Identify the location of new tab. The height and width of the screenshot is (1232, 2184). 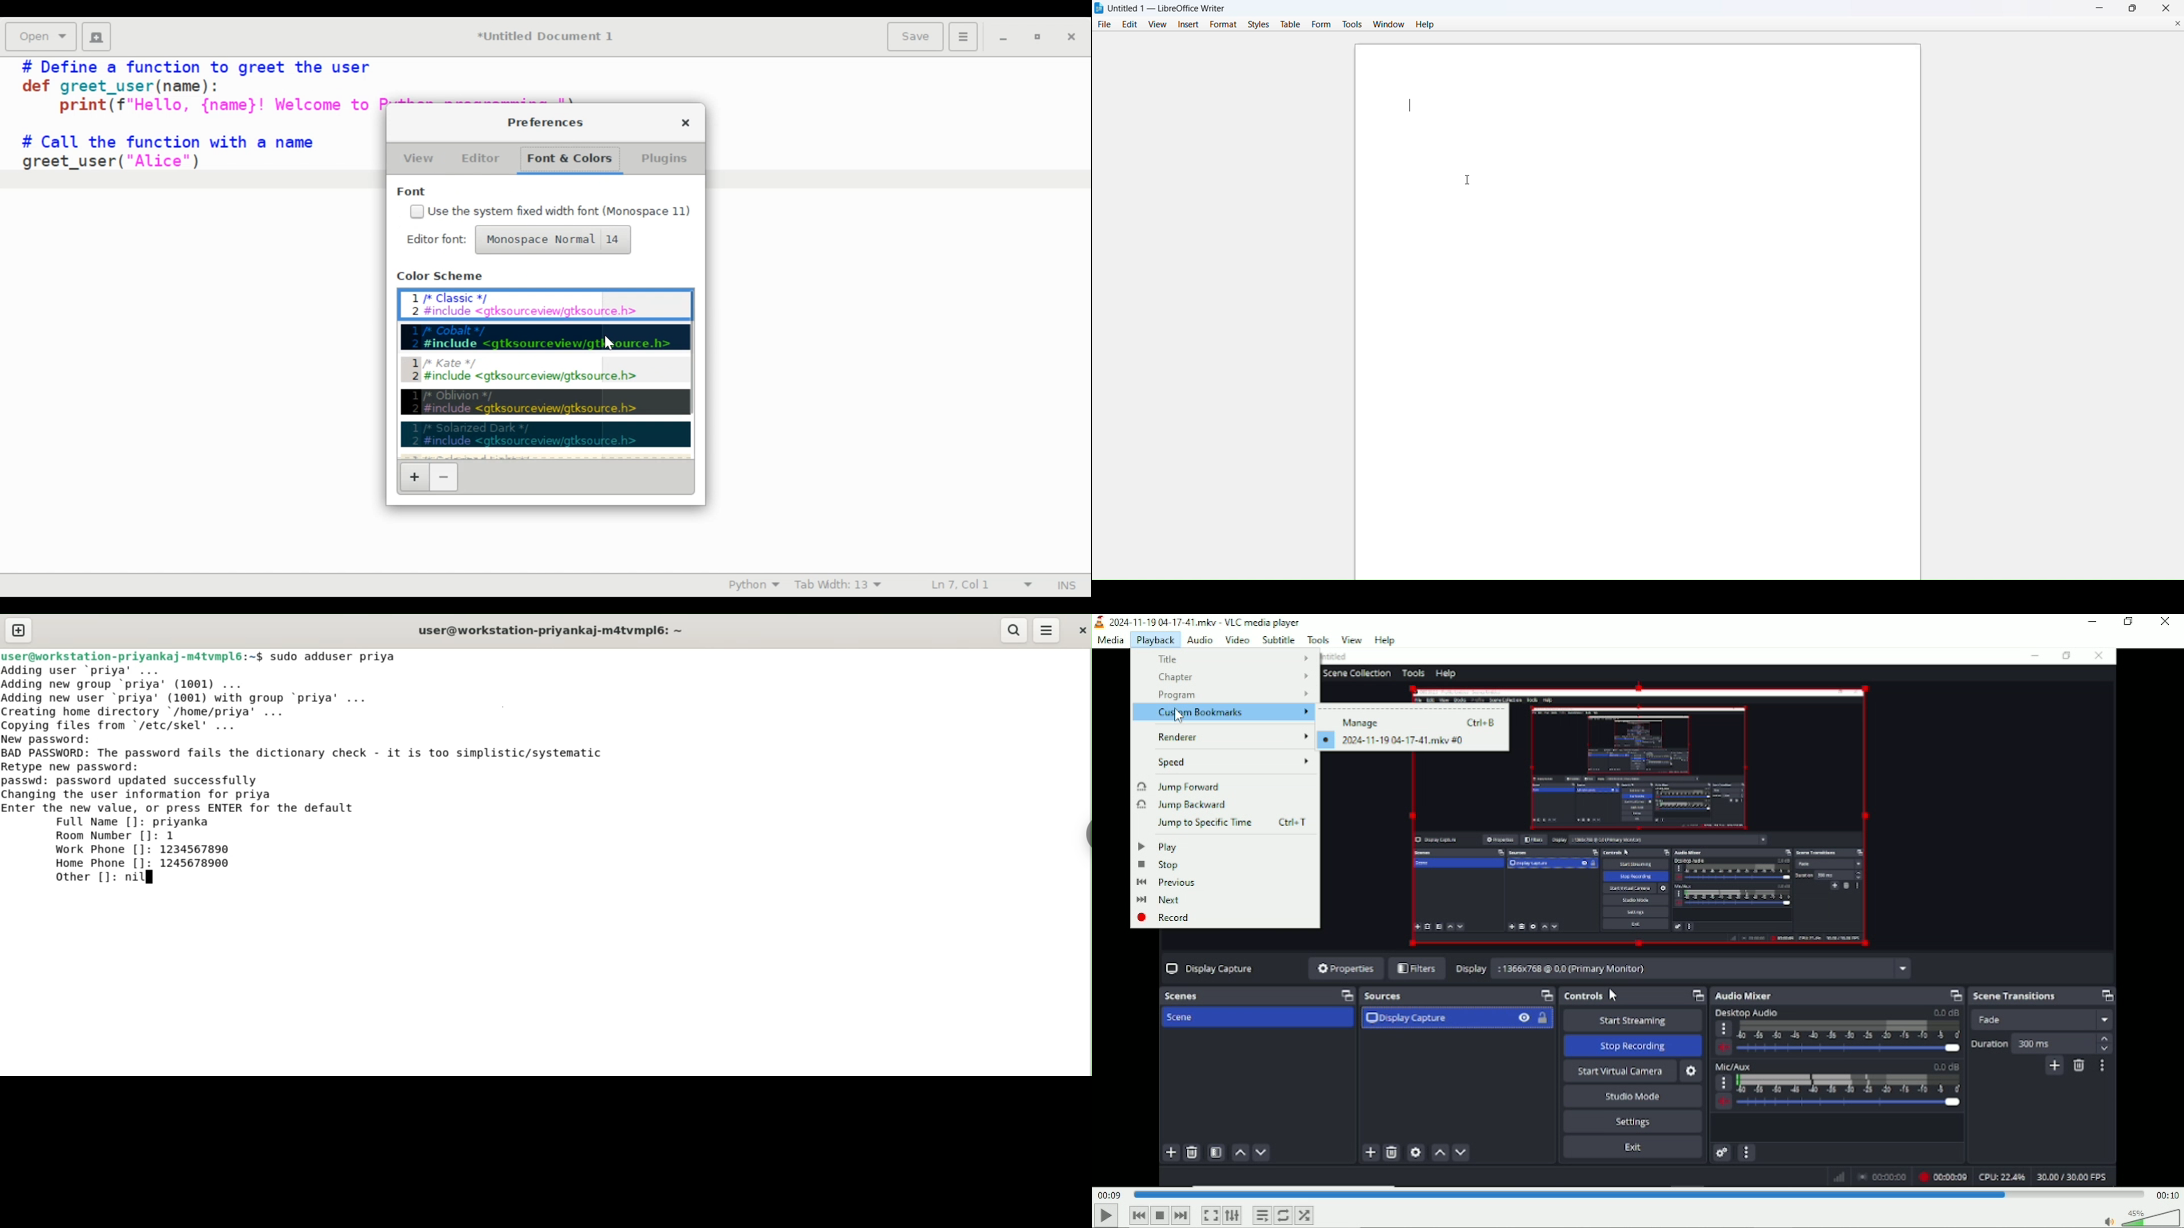
(18, 630).